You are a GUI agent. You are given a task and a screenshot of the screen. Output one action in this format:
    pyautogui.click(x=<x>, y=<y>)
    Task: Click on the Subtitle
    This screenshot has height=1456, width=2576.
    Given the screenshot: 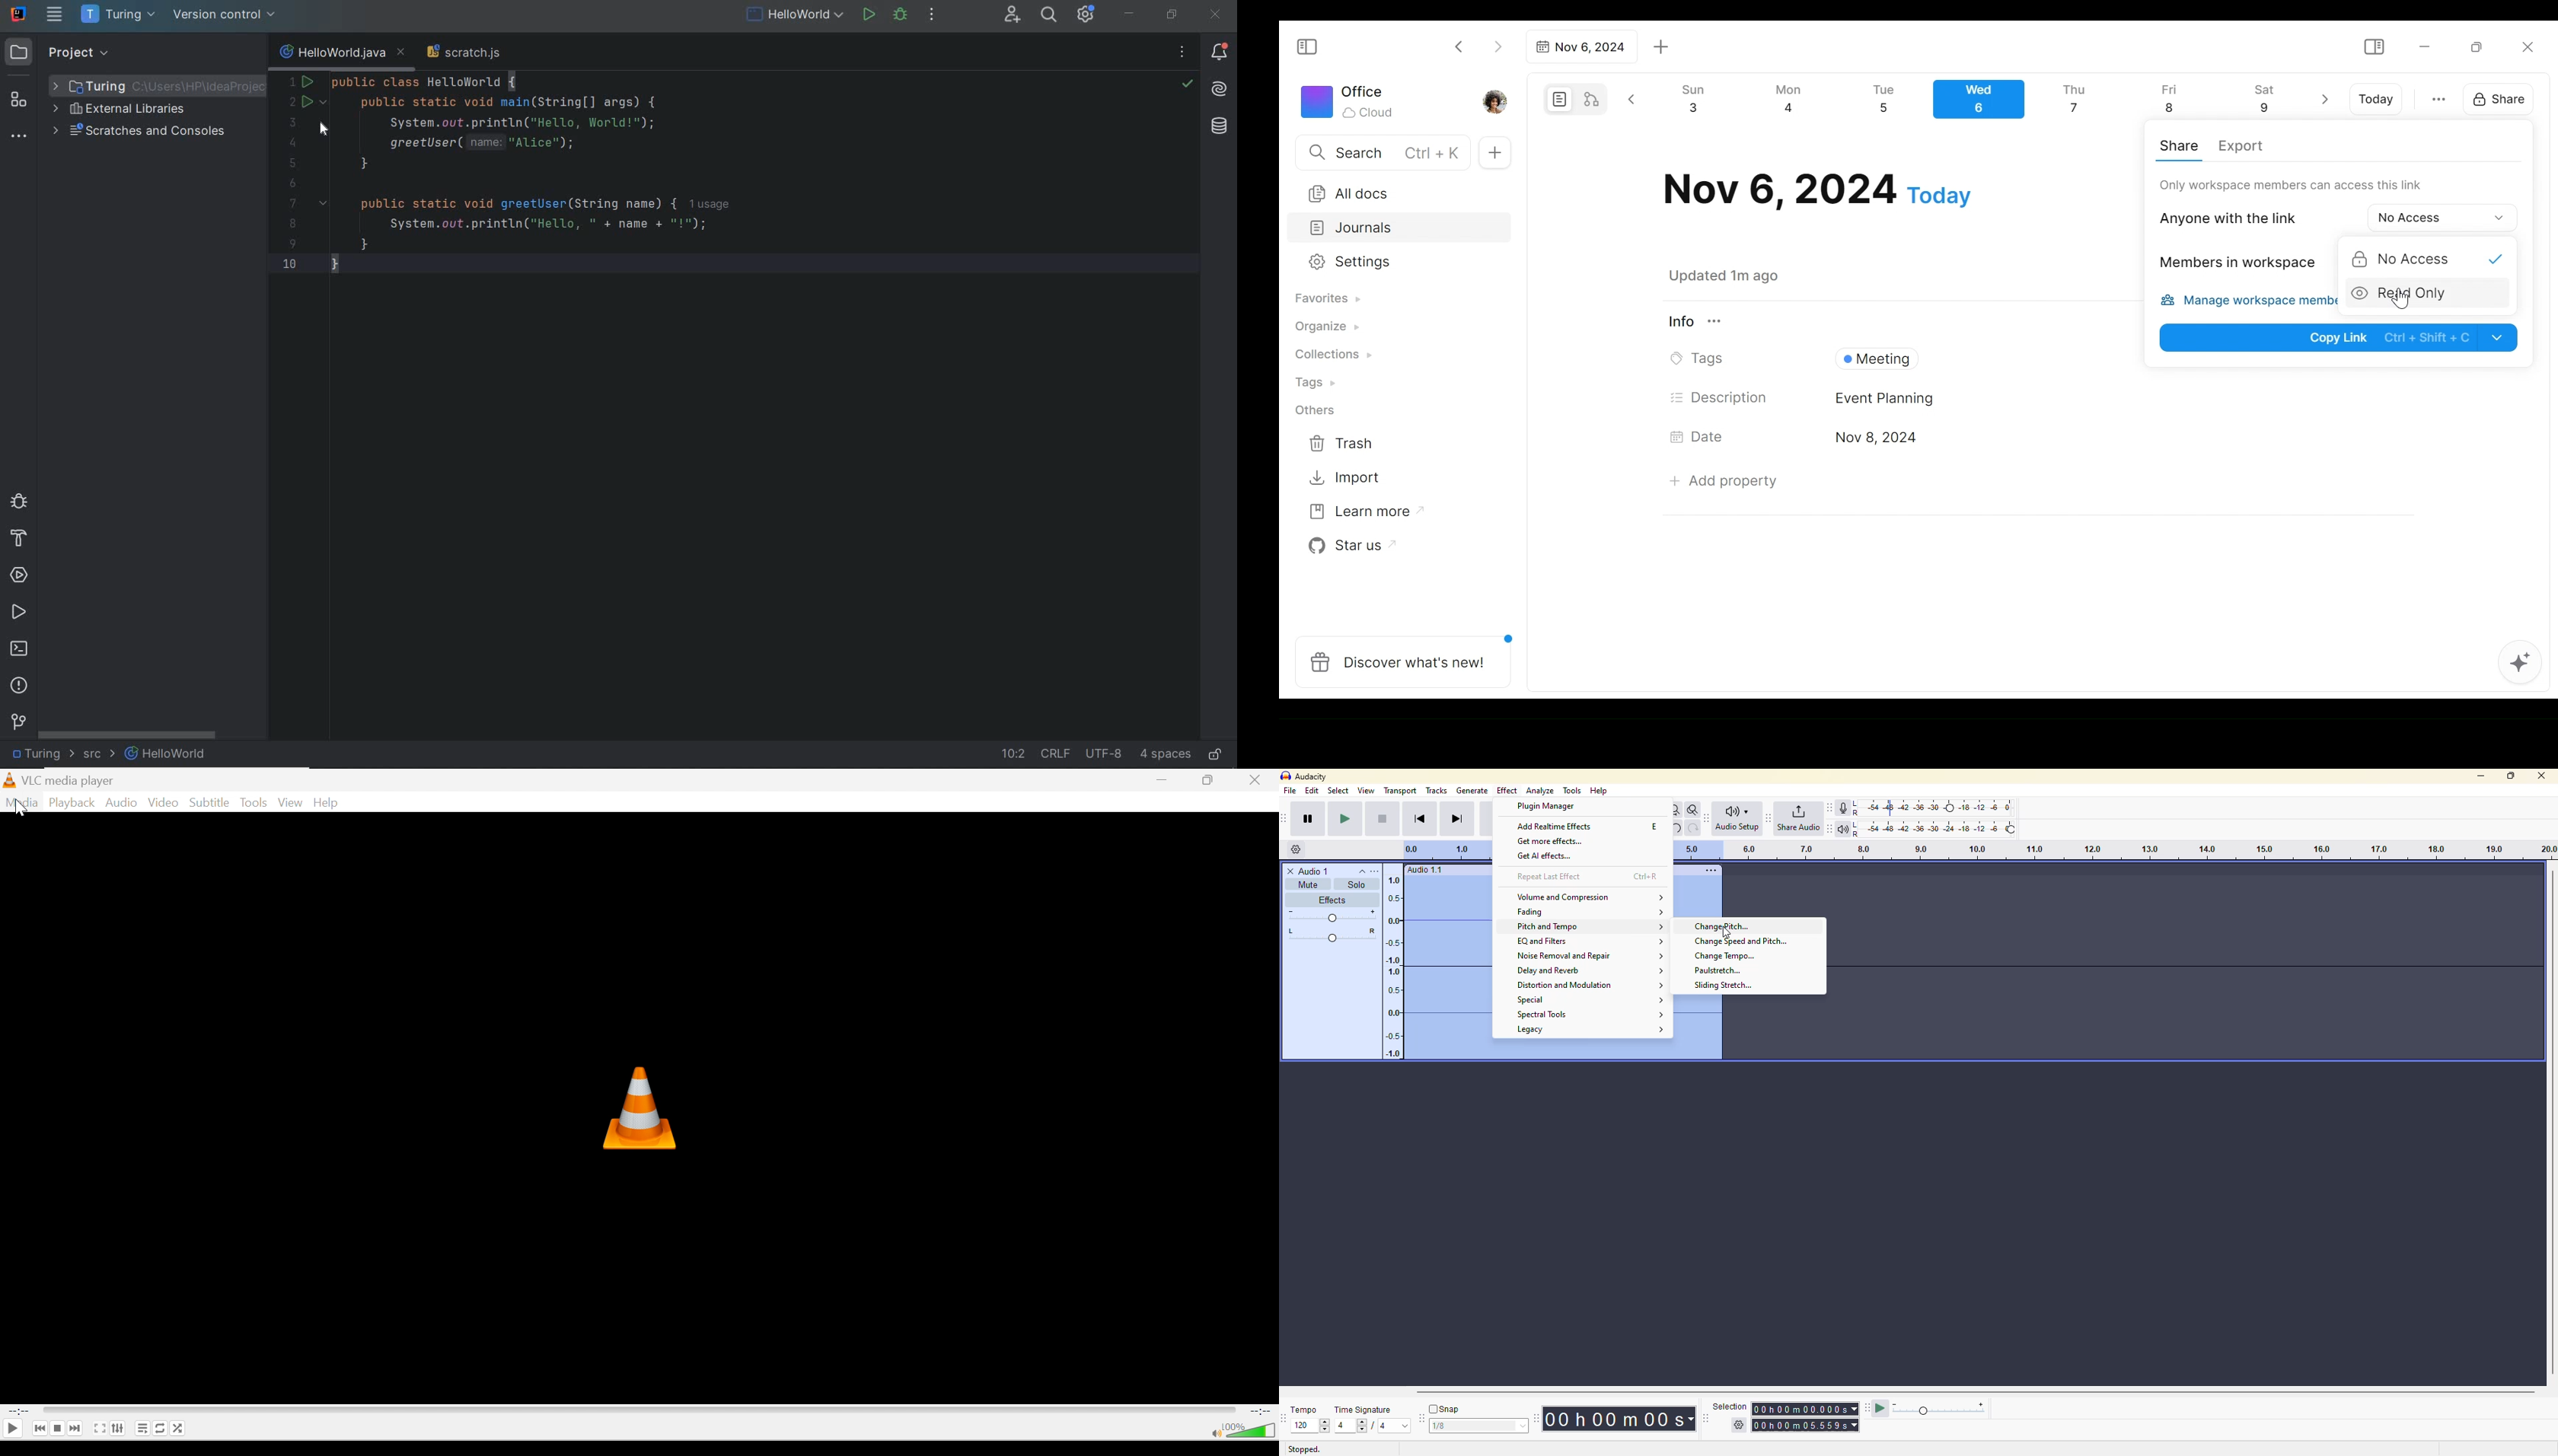 What is the action you would take?
    pyautogui.click(x=211, y=802)
    